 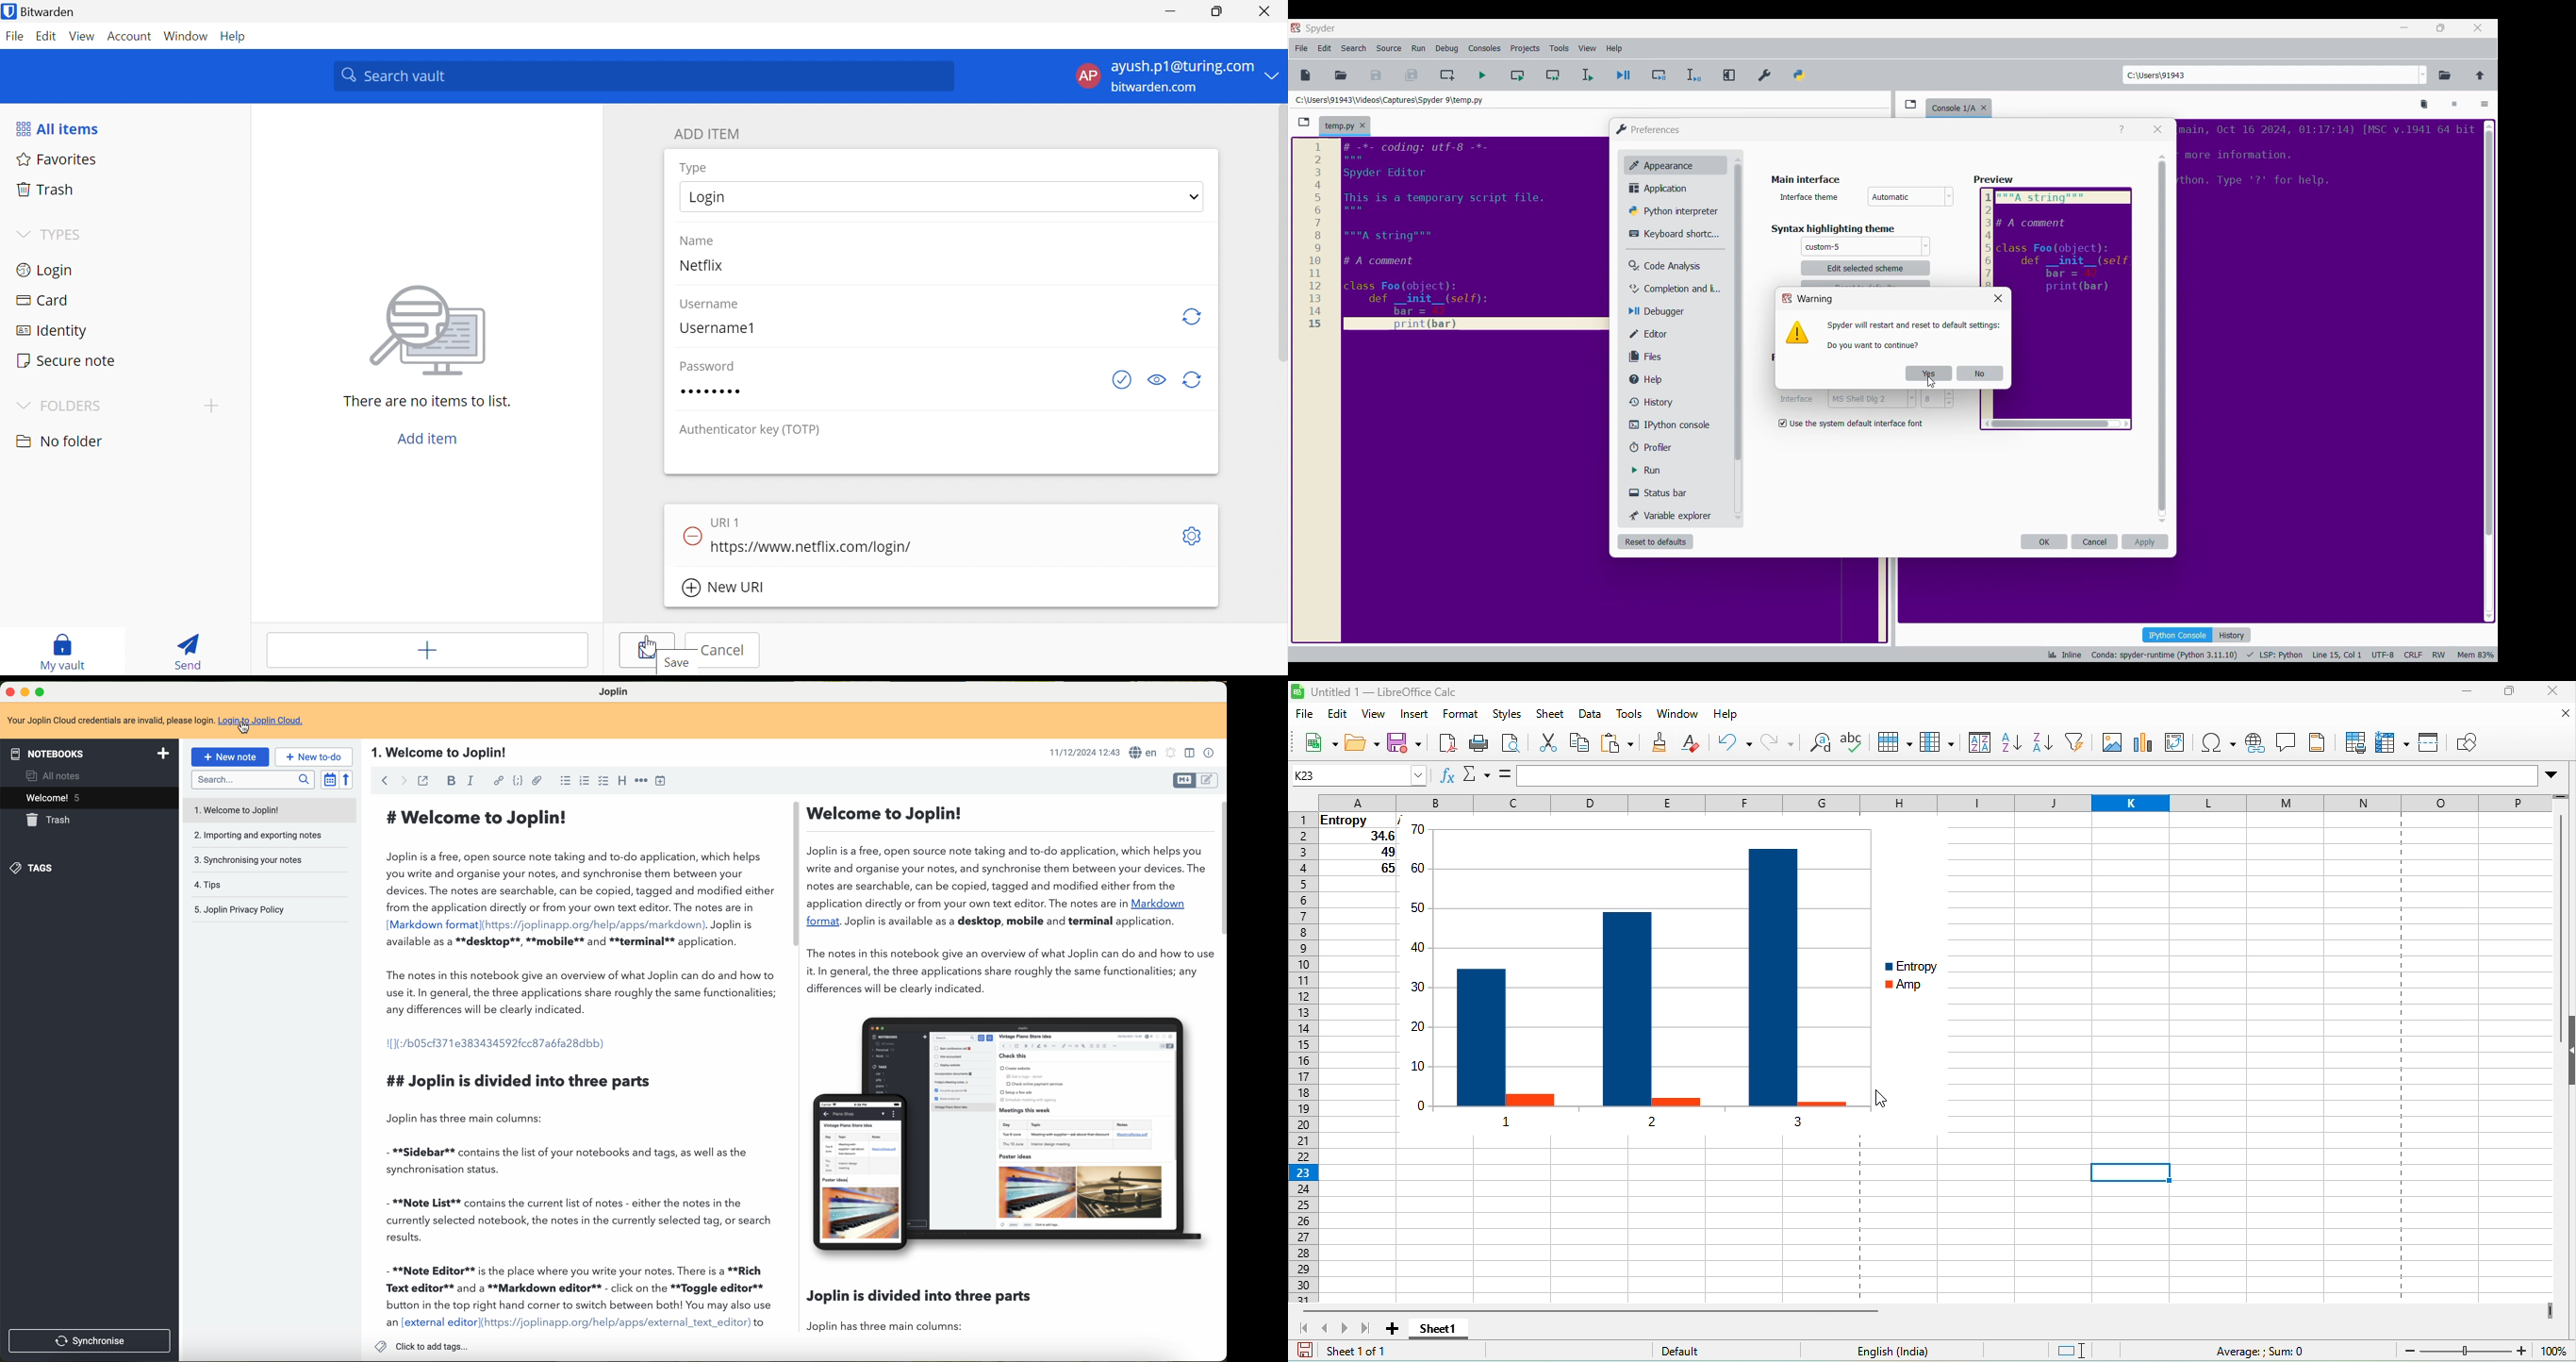 What do you see at coordinates (2393, 744) in the screenshot?
I see `freeze row and column` at bounding box center [2393, 744].